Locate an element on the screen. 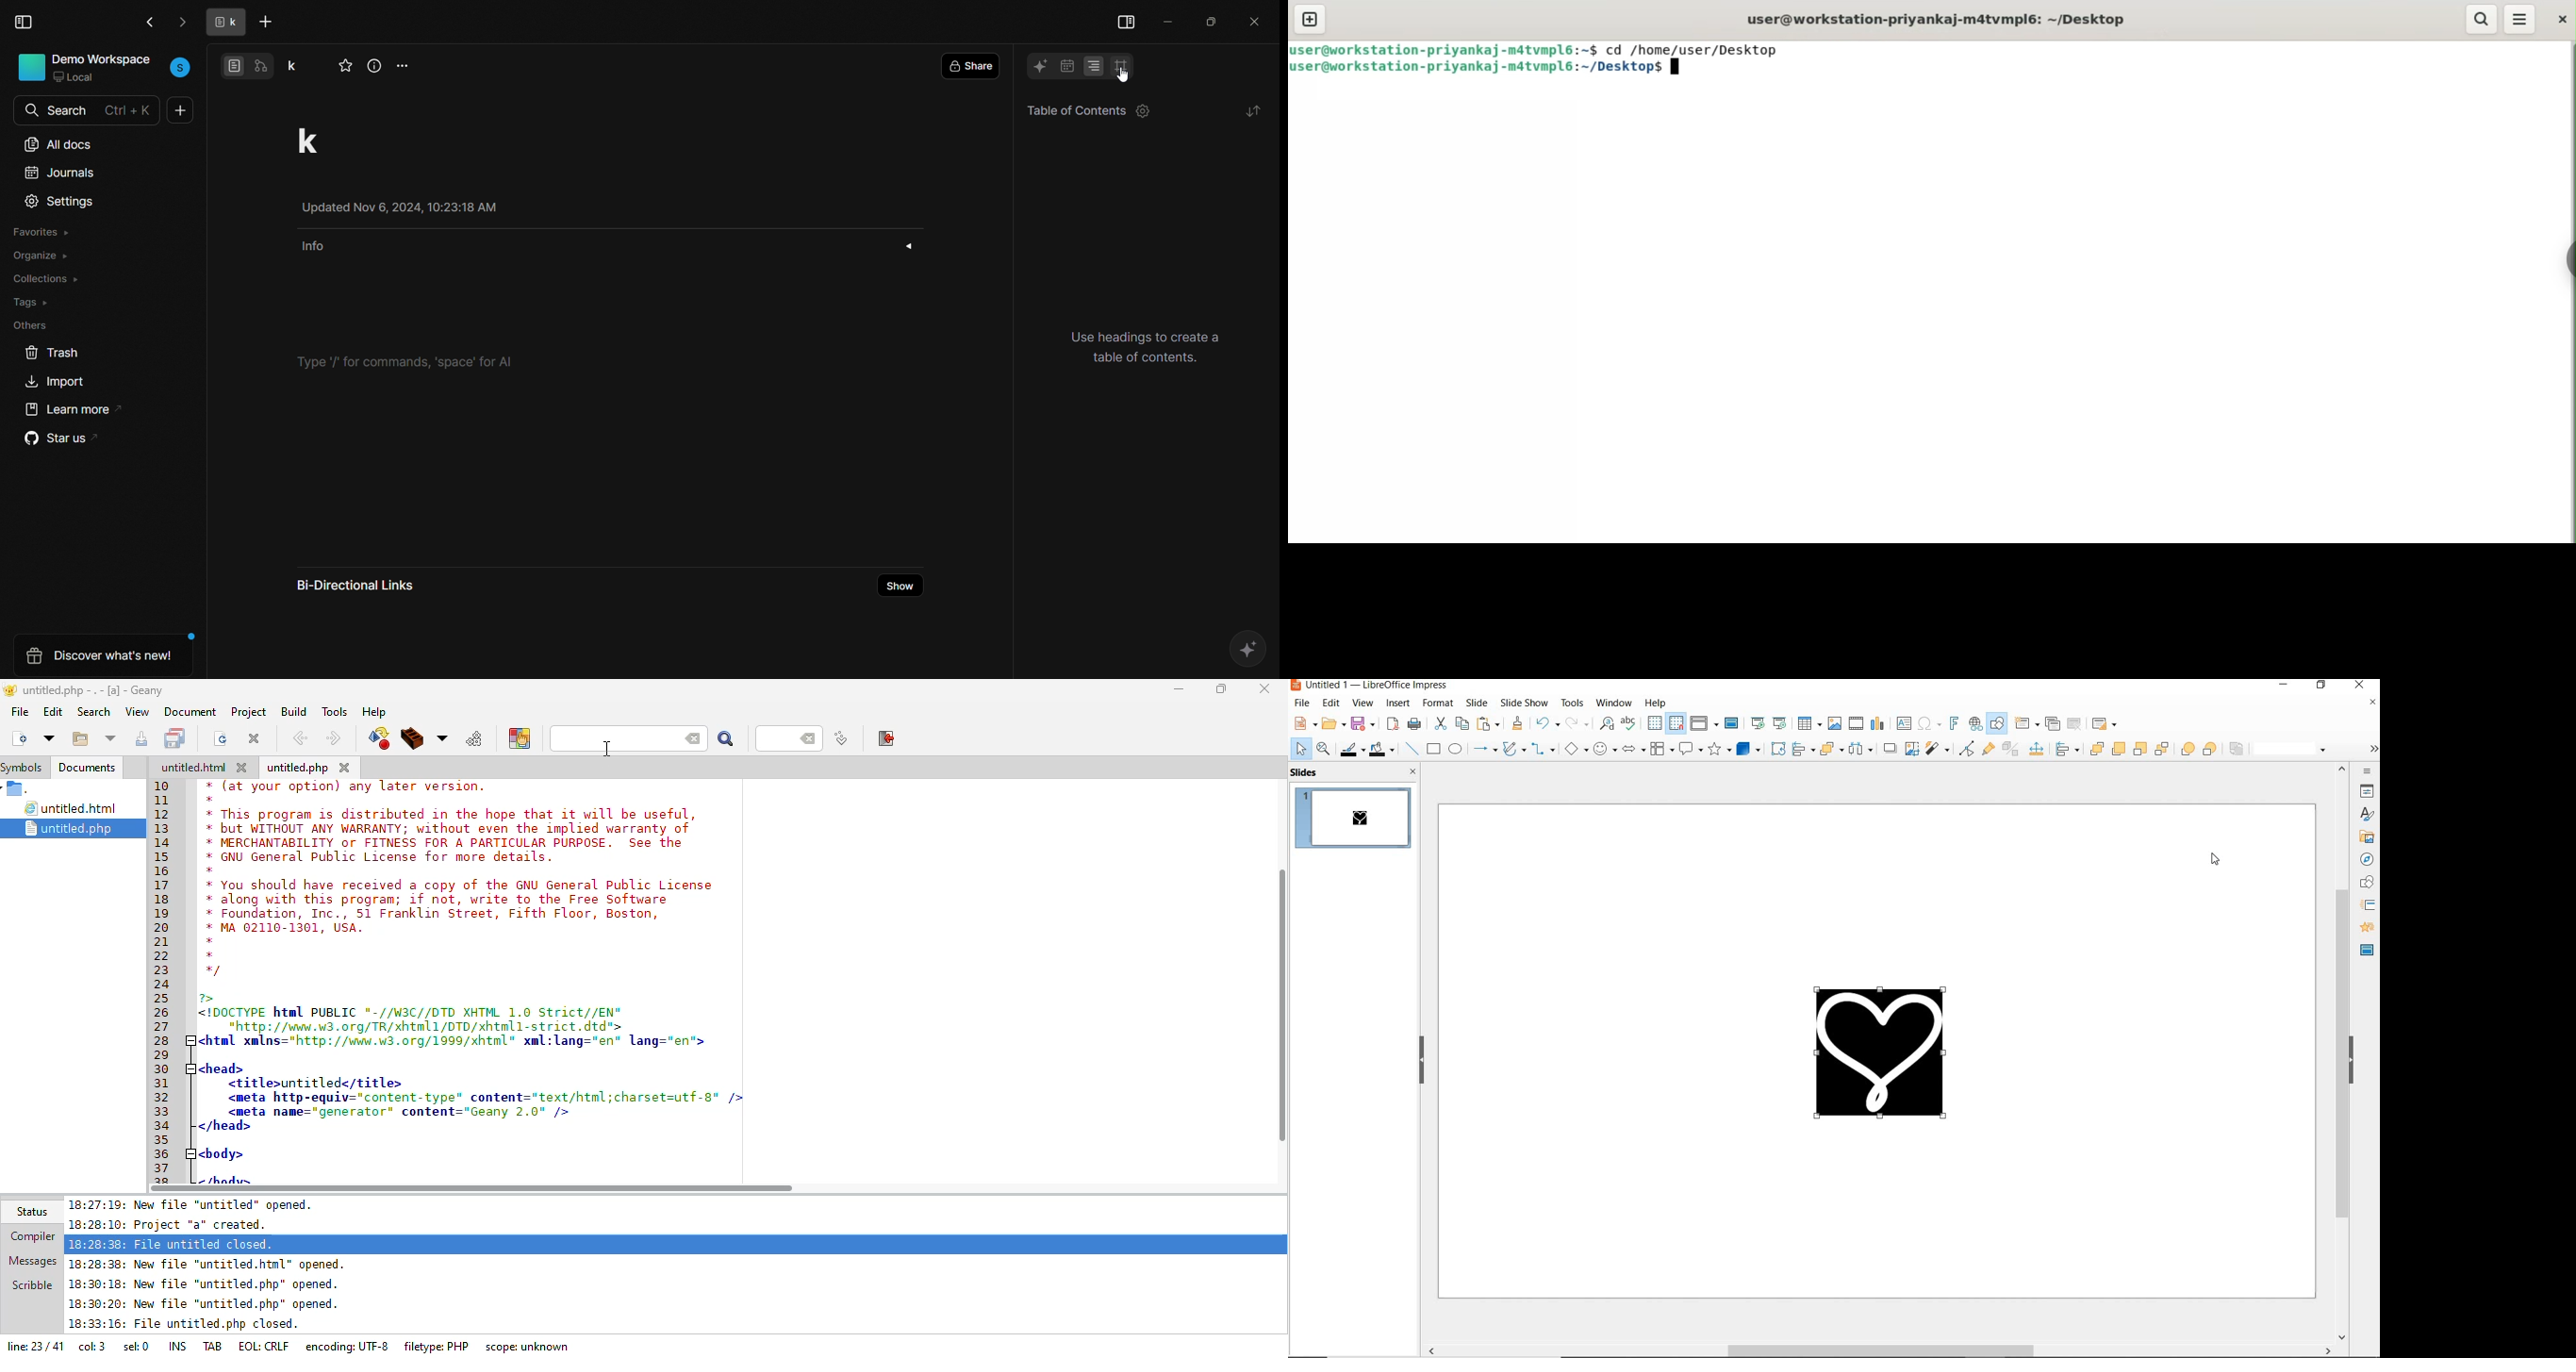 This screenshot has height=1372, width=2576. insert hyperlink is located at coordinates (1976, 724).